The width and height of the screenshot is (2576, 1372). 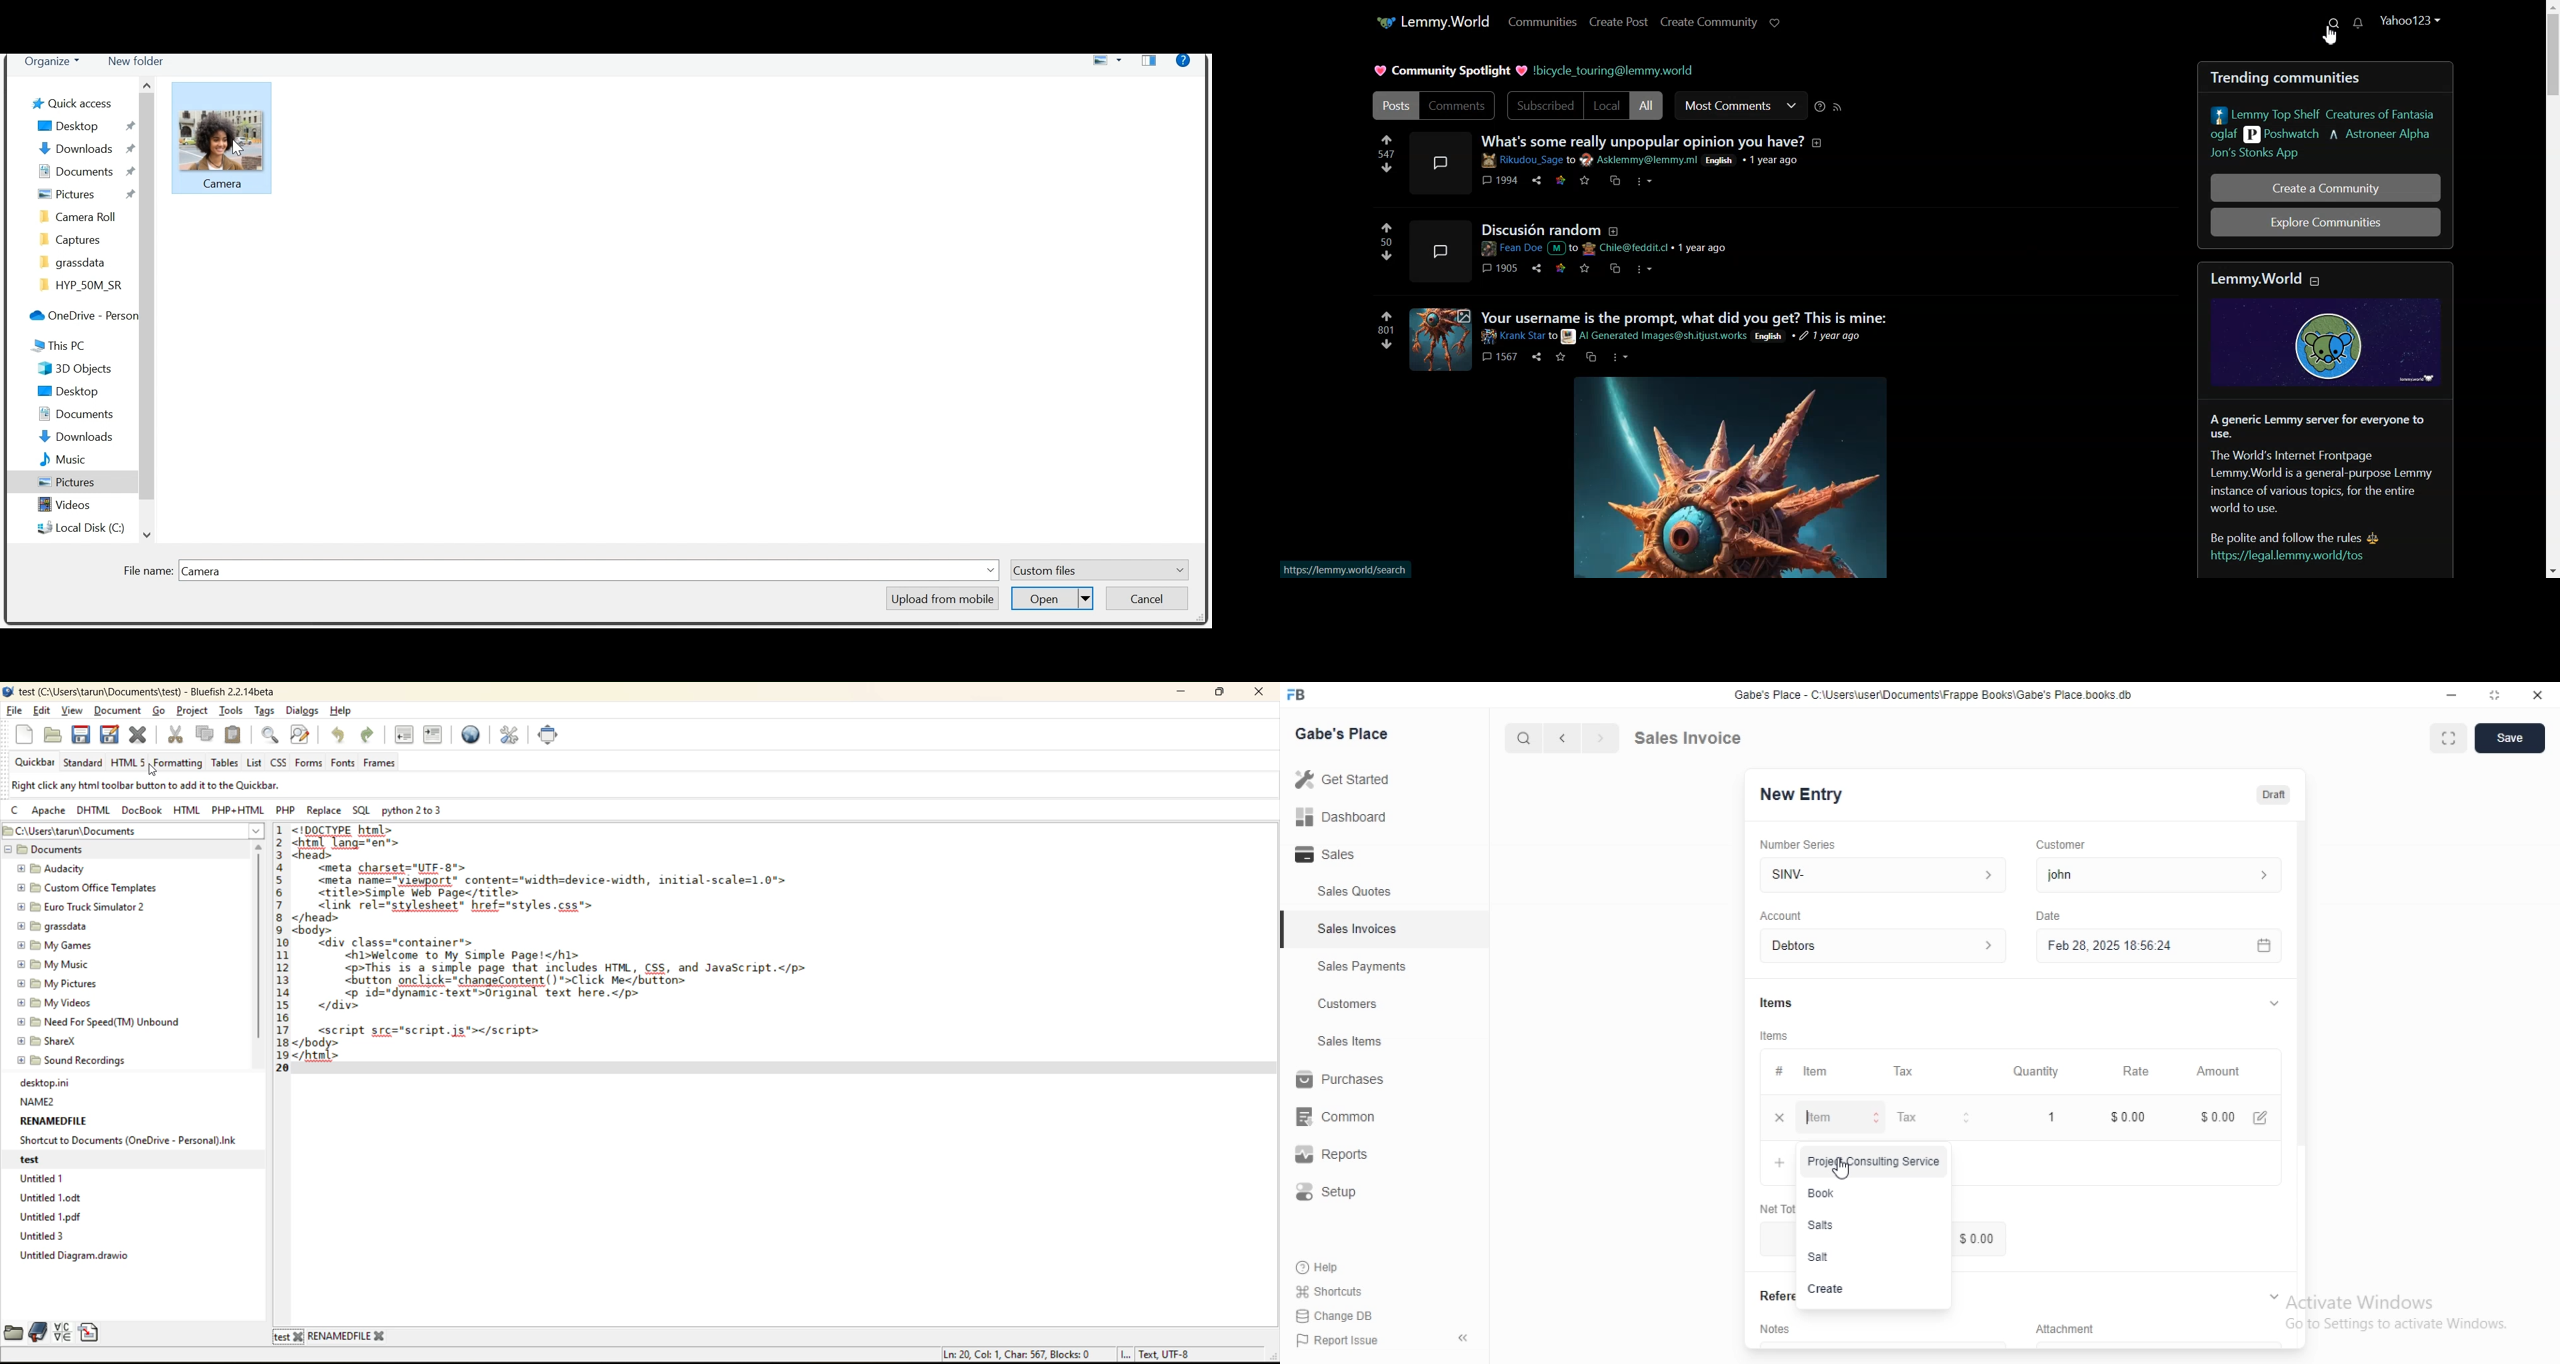 I want to click on Tax, so click(x=1908, y=1072).